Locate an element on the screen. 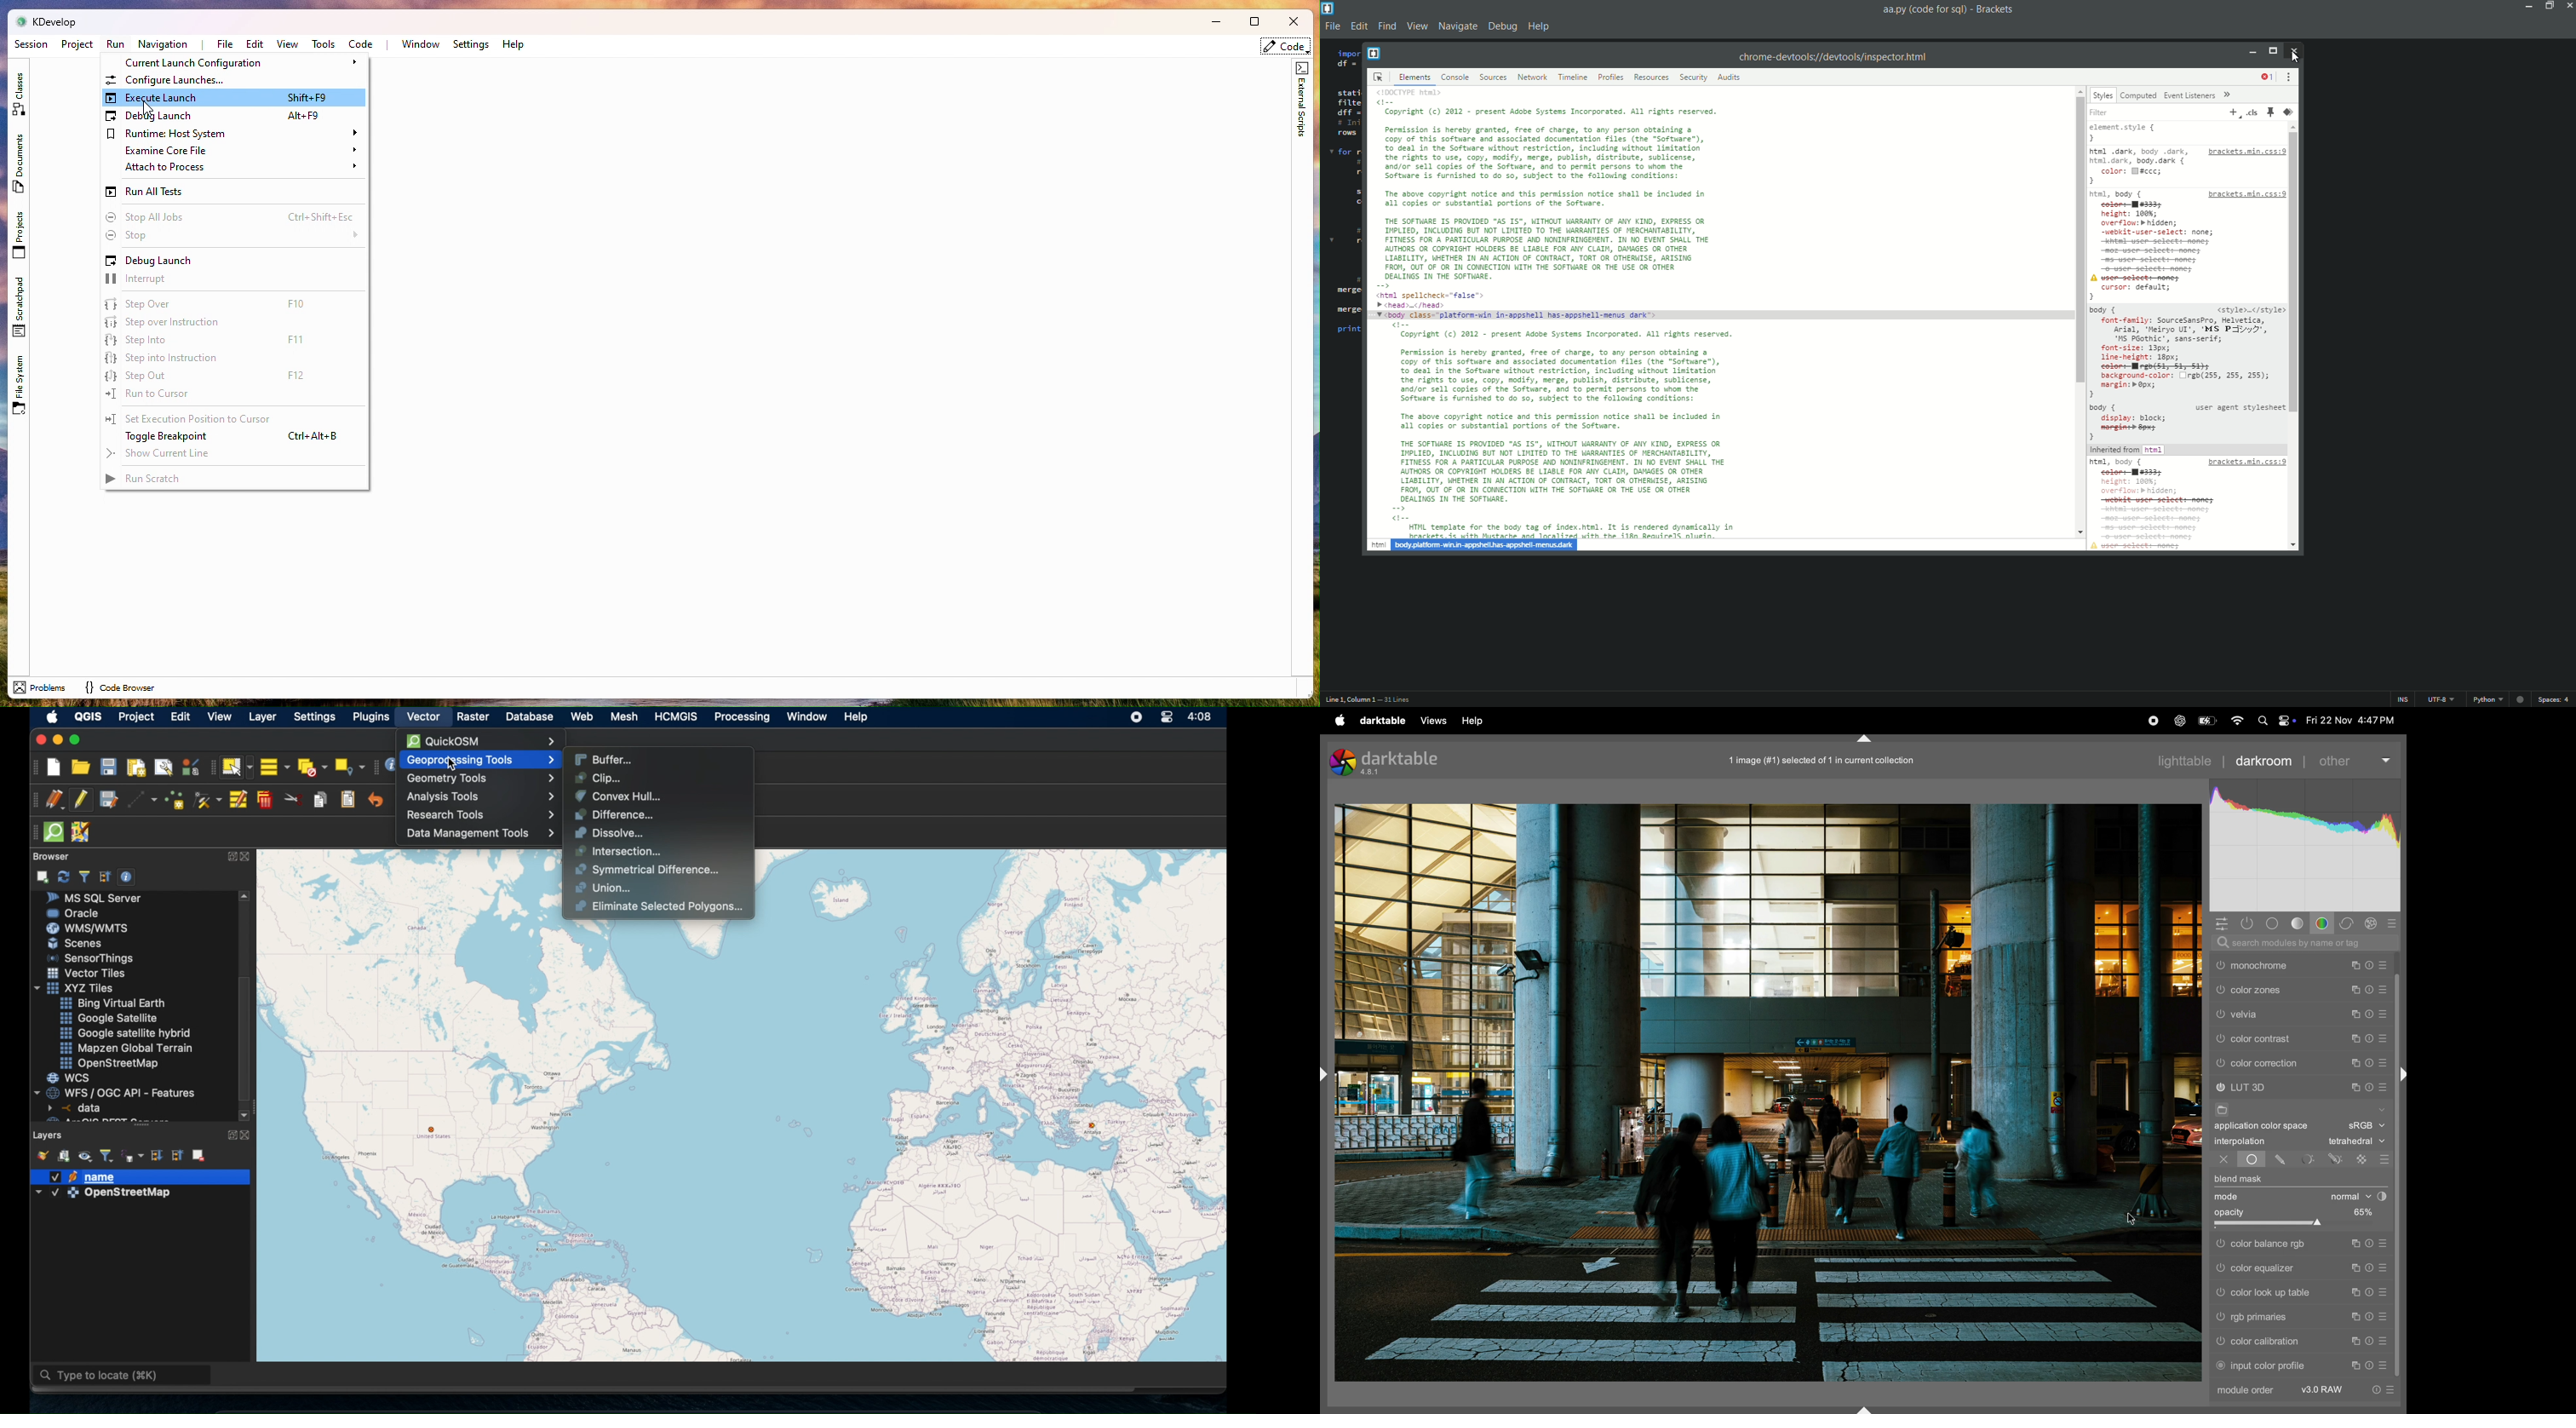 The height and width of the screenshot is (1428, 2576). tetraheral is located at coordinates (2353, 1142).